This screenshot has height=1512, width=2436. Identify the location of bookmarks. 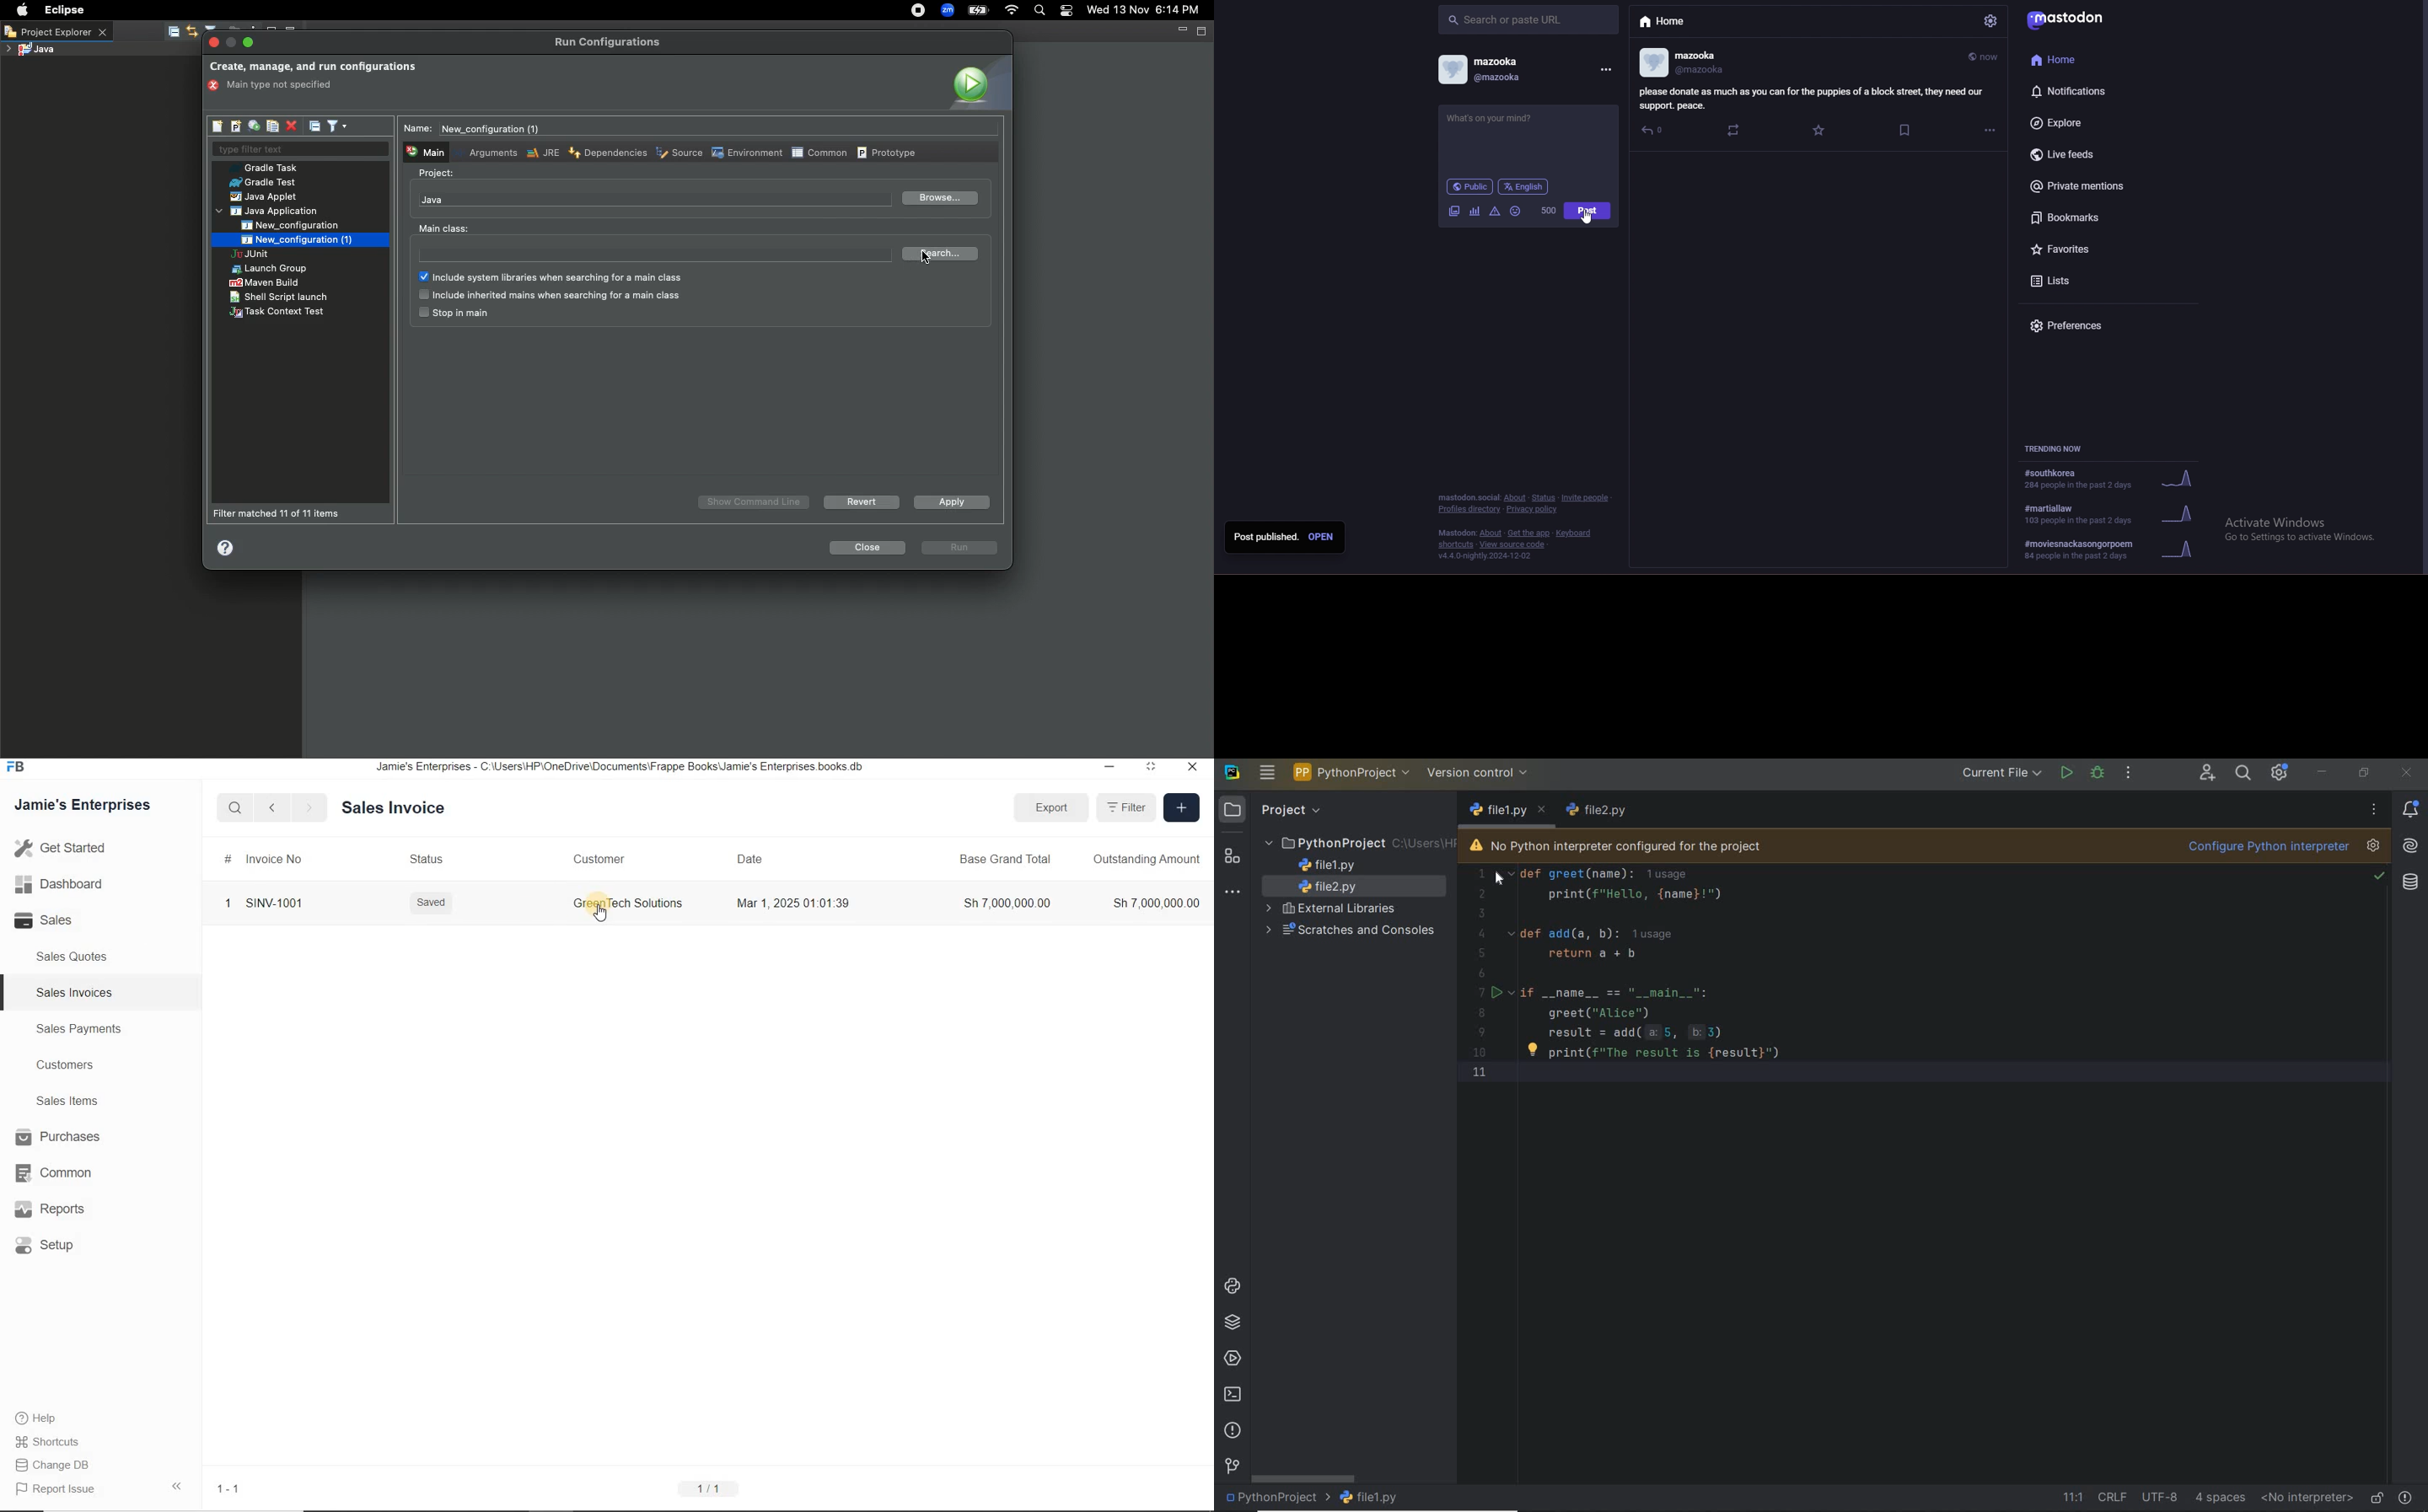
(1908, 130).